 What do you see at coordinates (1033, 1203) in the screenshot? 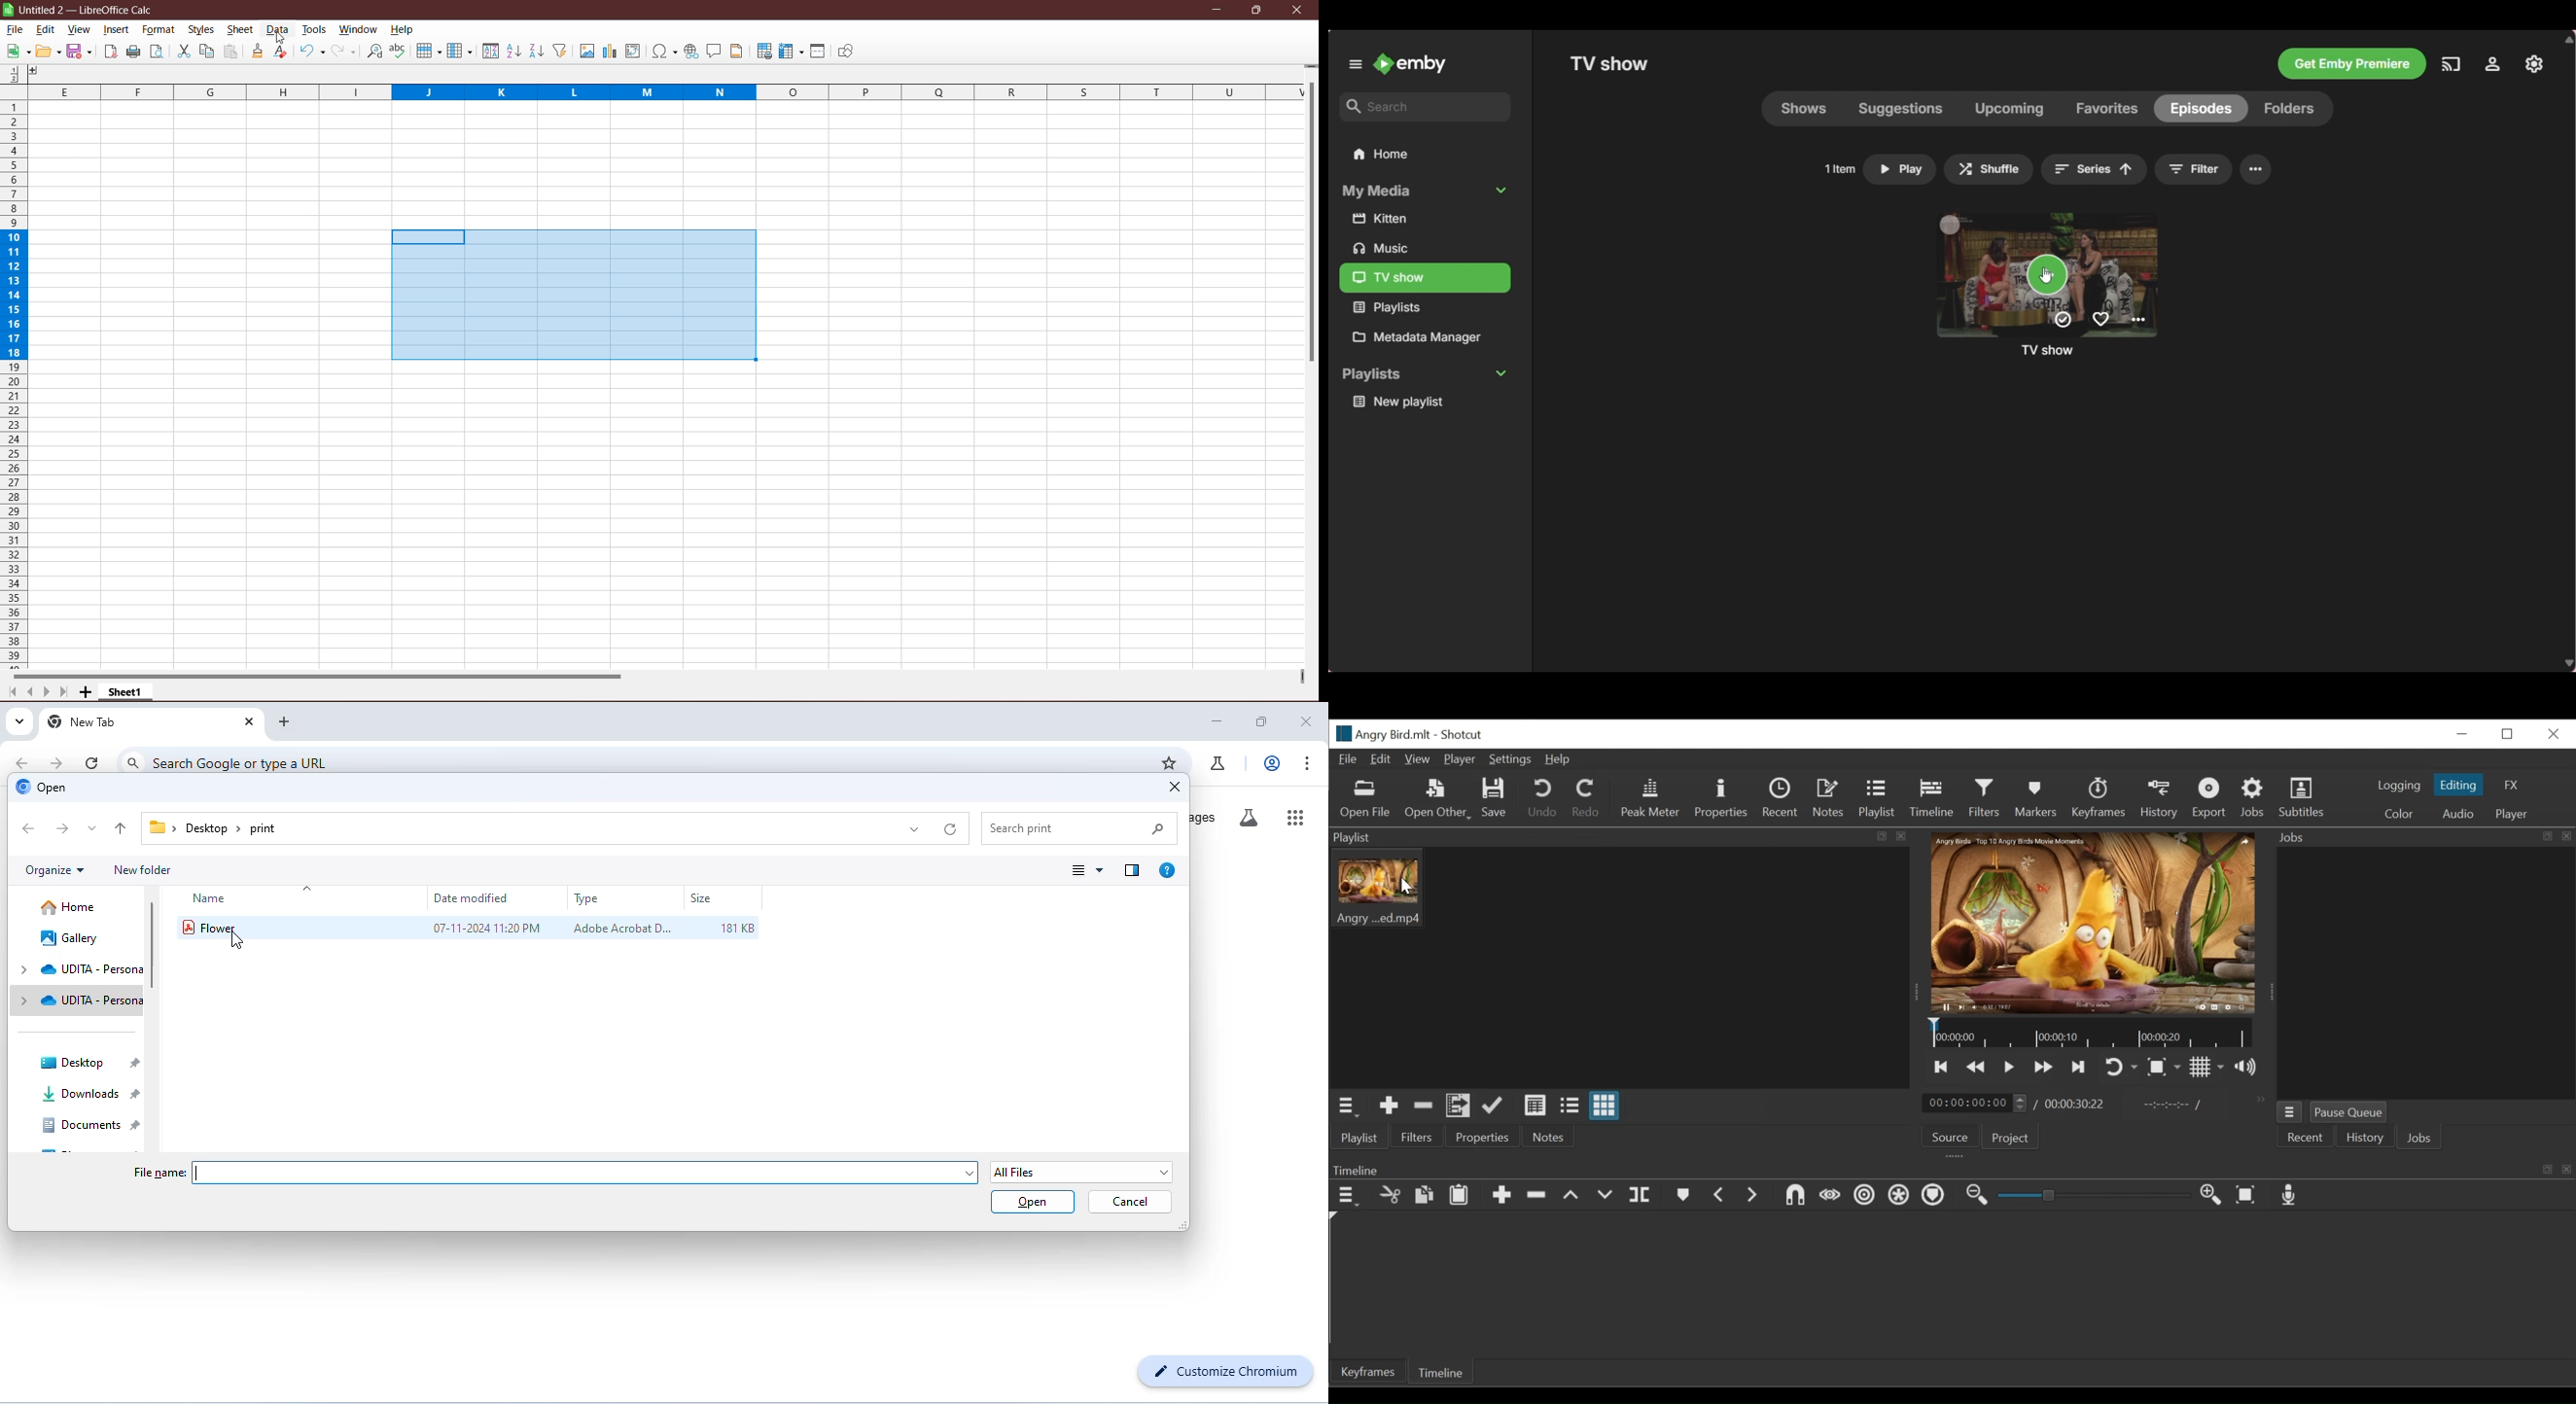
I see `open` at bounding box center [1033, 1203].